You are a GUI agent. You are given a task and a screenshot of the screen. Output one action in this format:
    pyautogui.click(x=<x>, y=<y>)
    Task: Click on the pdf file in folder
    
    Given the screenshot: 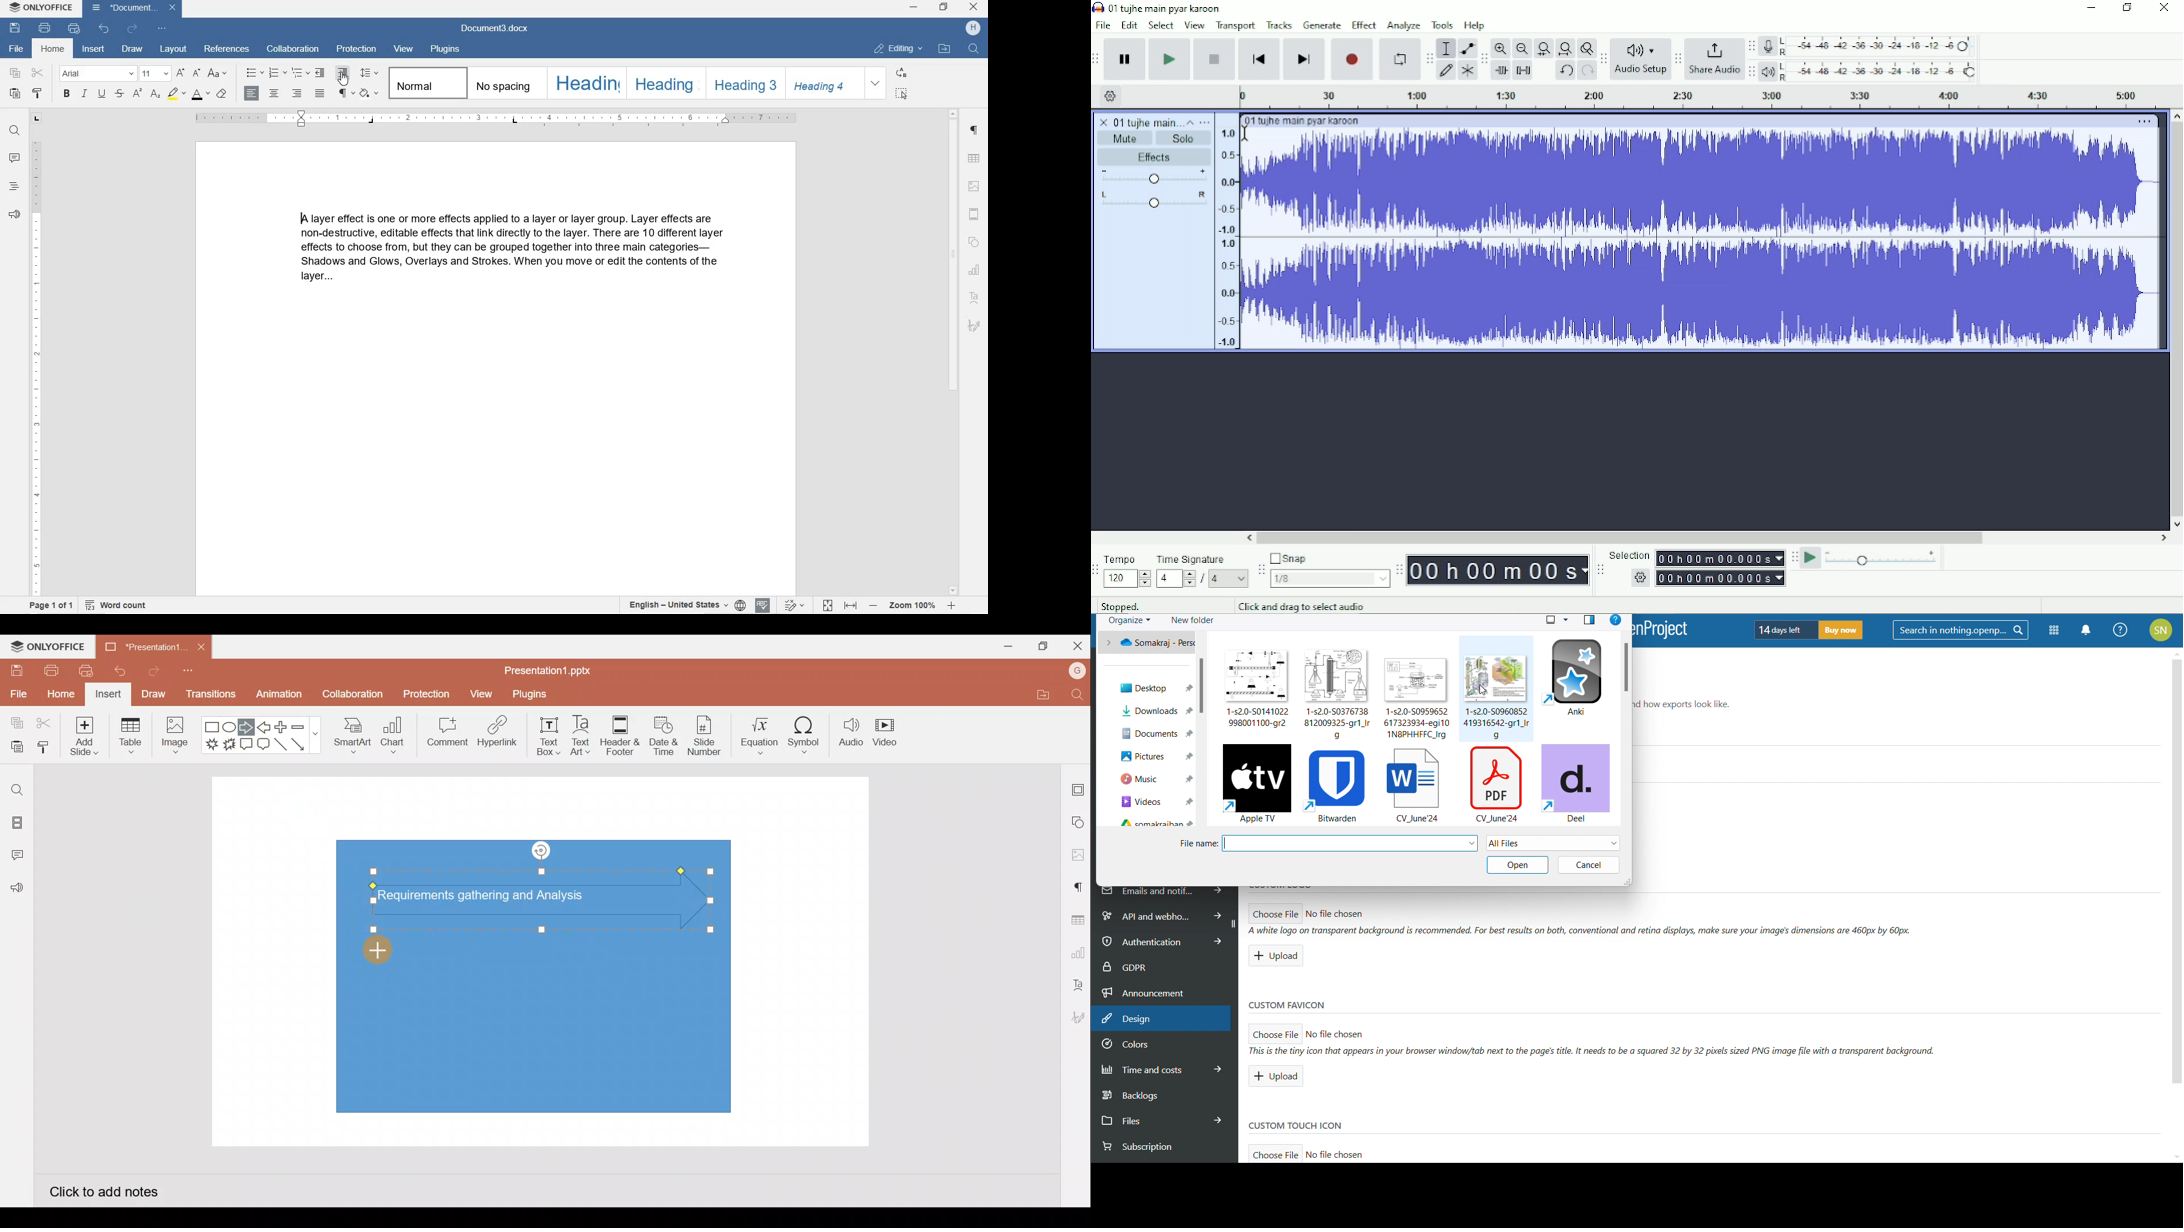 What is the action you would take?
    pyautogui.click(x=1499, y=785)
    